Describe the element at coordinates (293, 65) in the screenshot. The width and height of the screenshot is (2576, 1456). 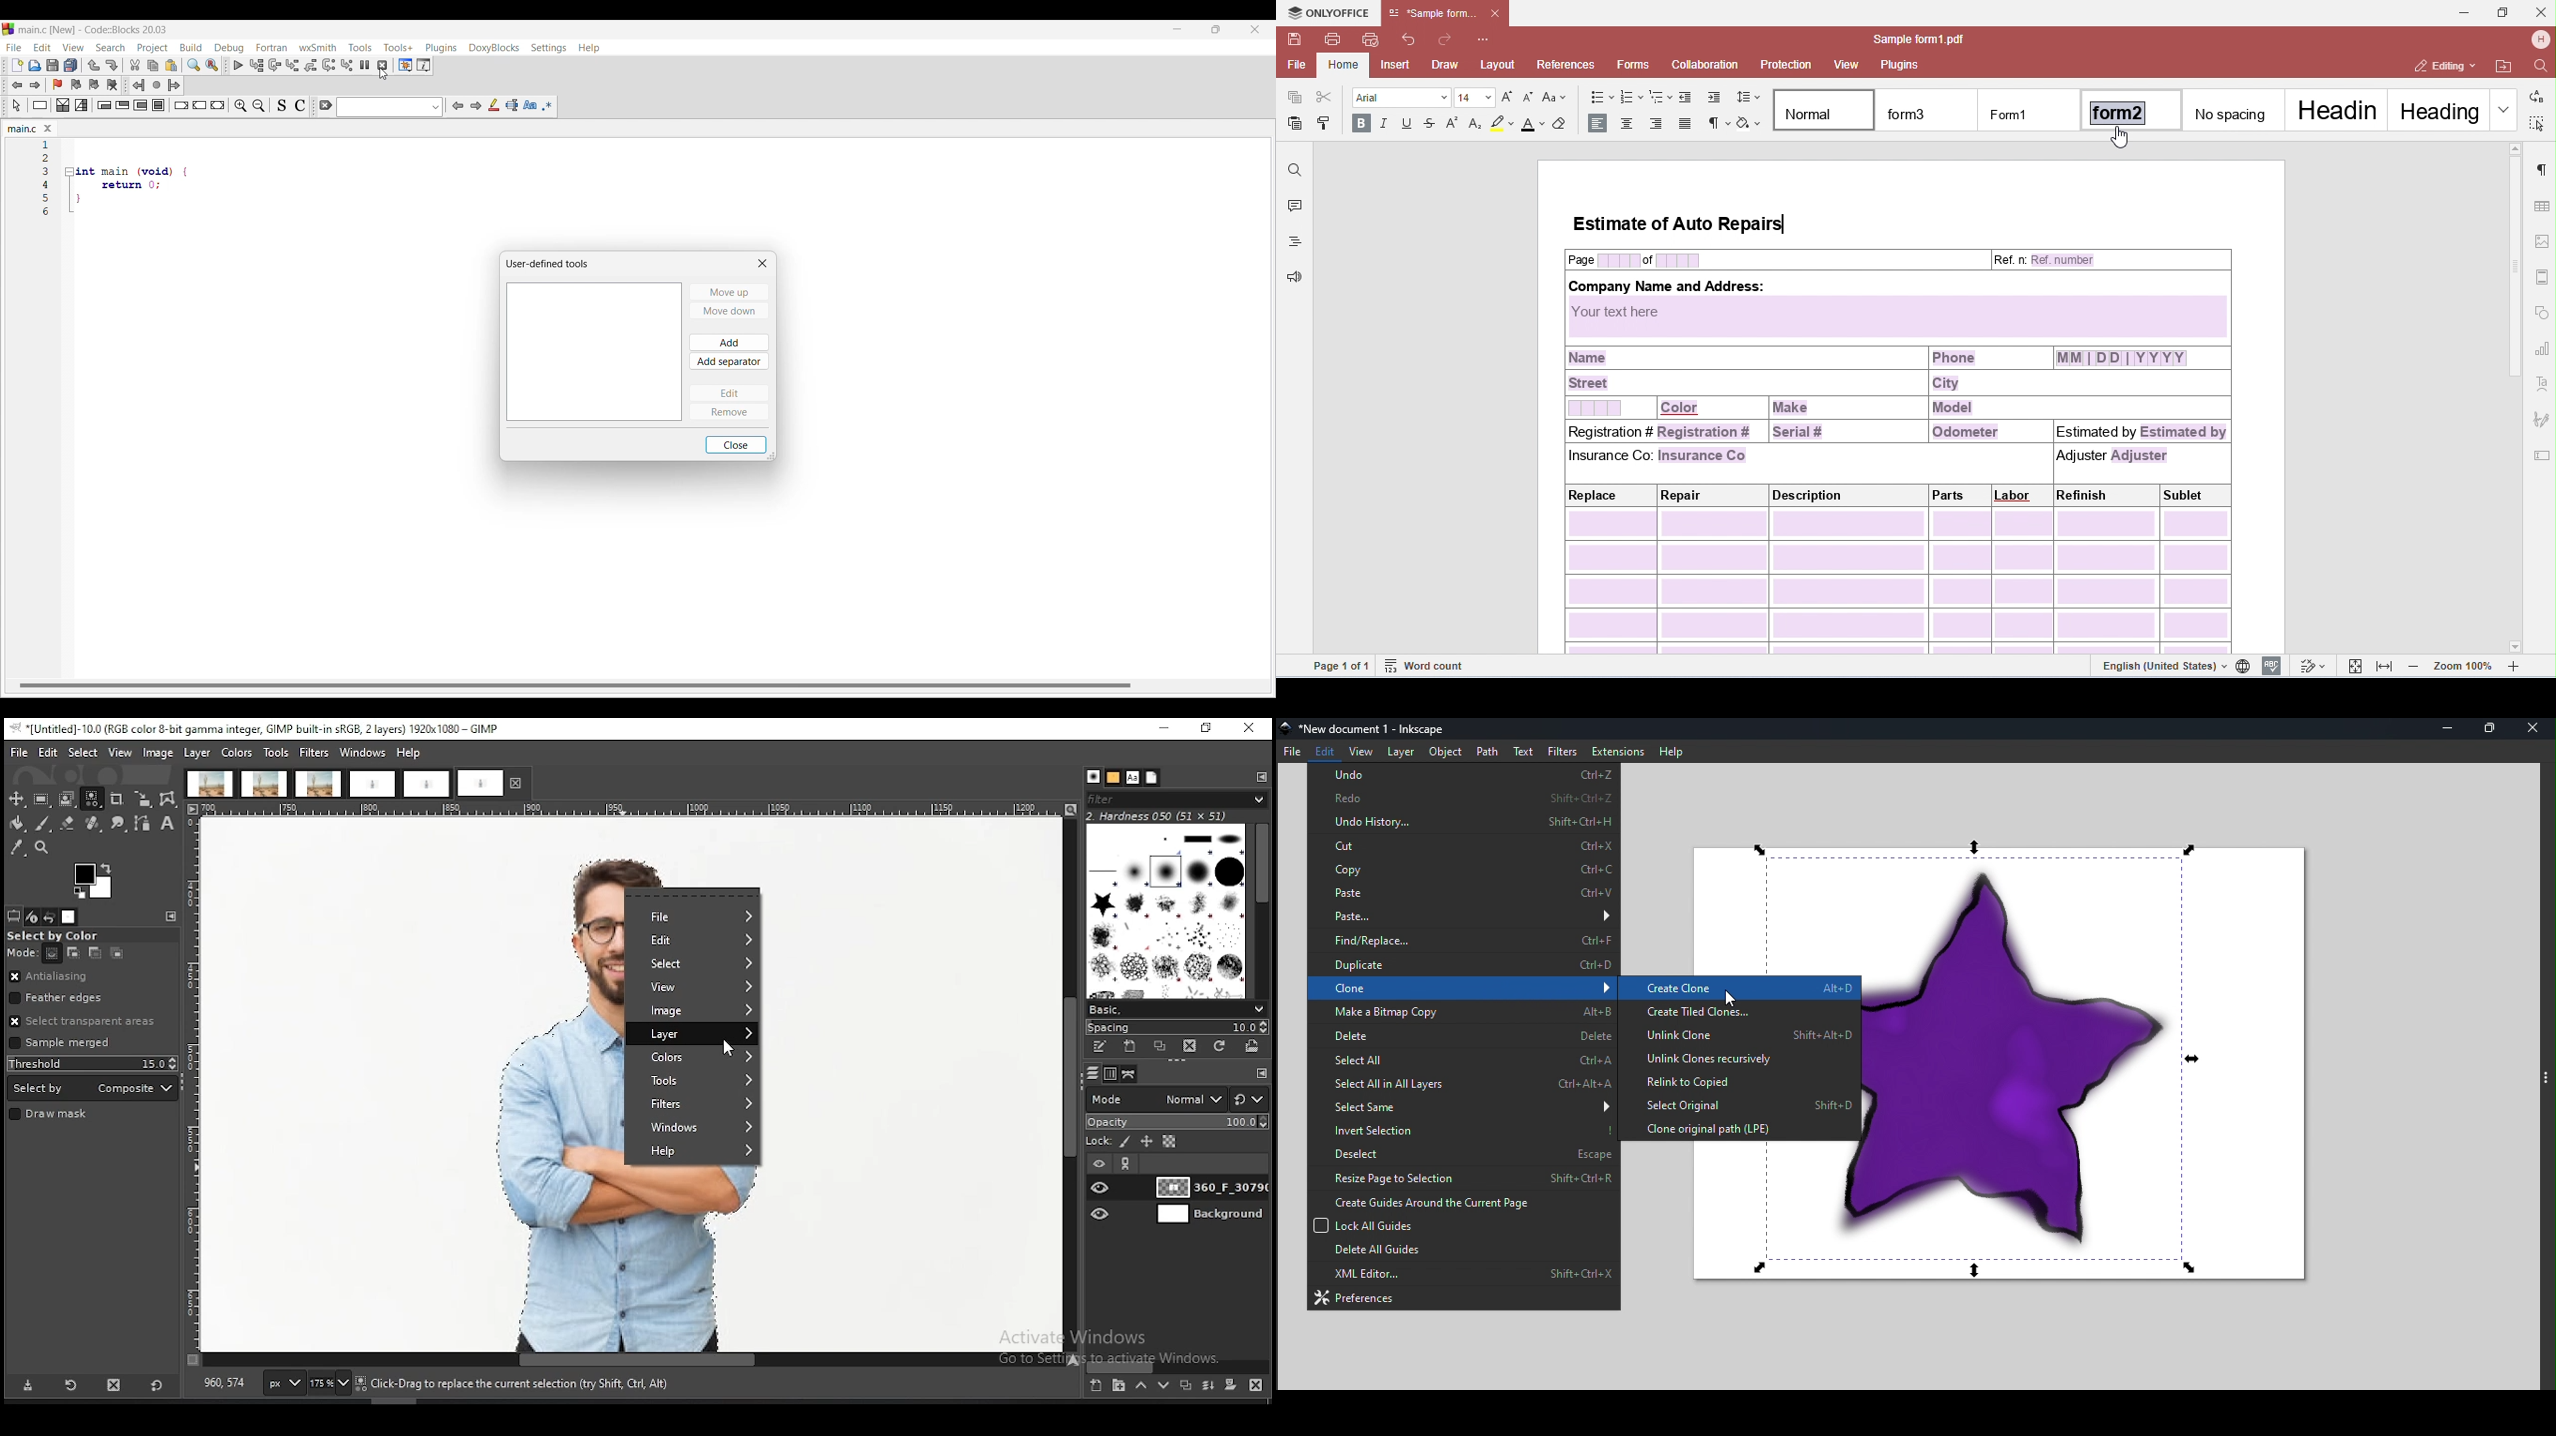
I see `Step into` at that location.